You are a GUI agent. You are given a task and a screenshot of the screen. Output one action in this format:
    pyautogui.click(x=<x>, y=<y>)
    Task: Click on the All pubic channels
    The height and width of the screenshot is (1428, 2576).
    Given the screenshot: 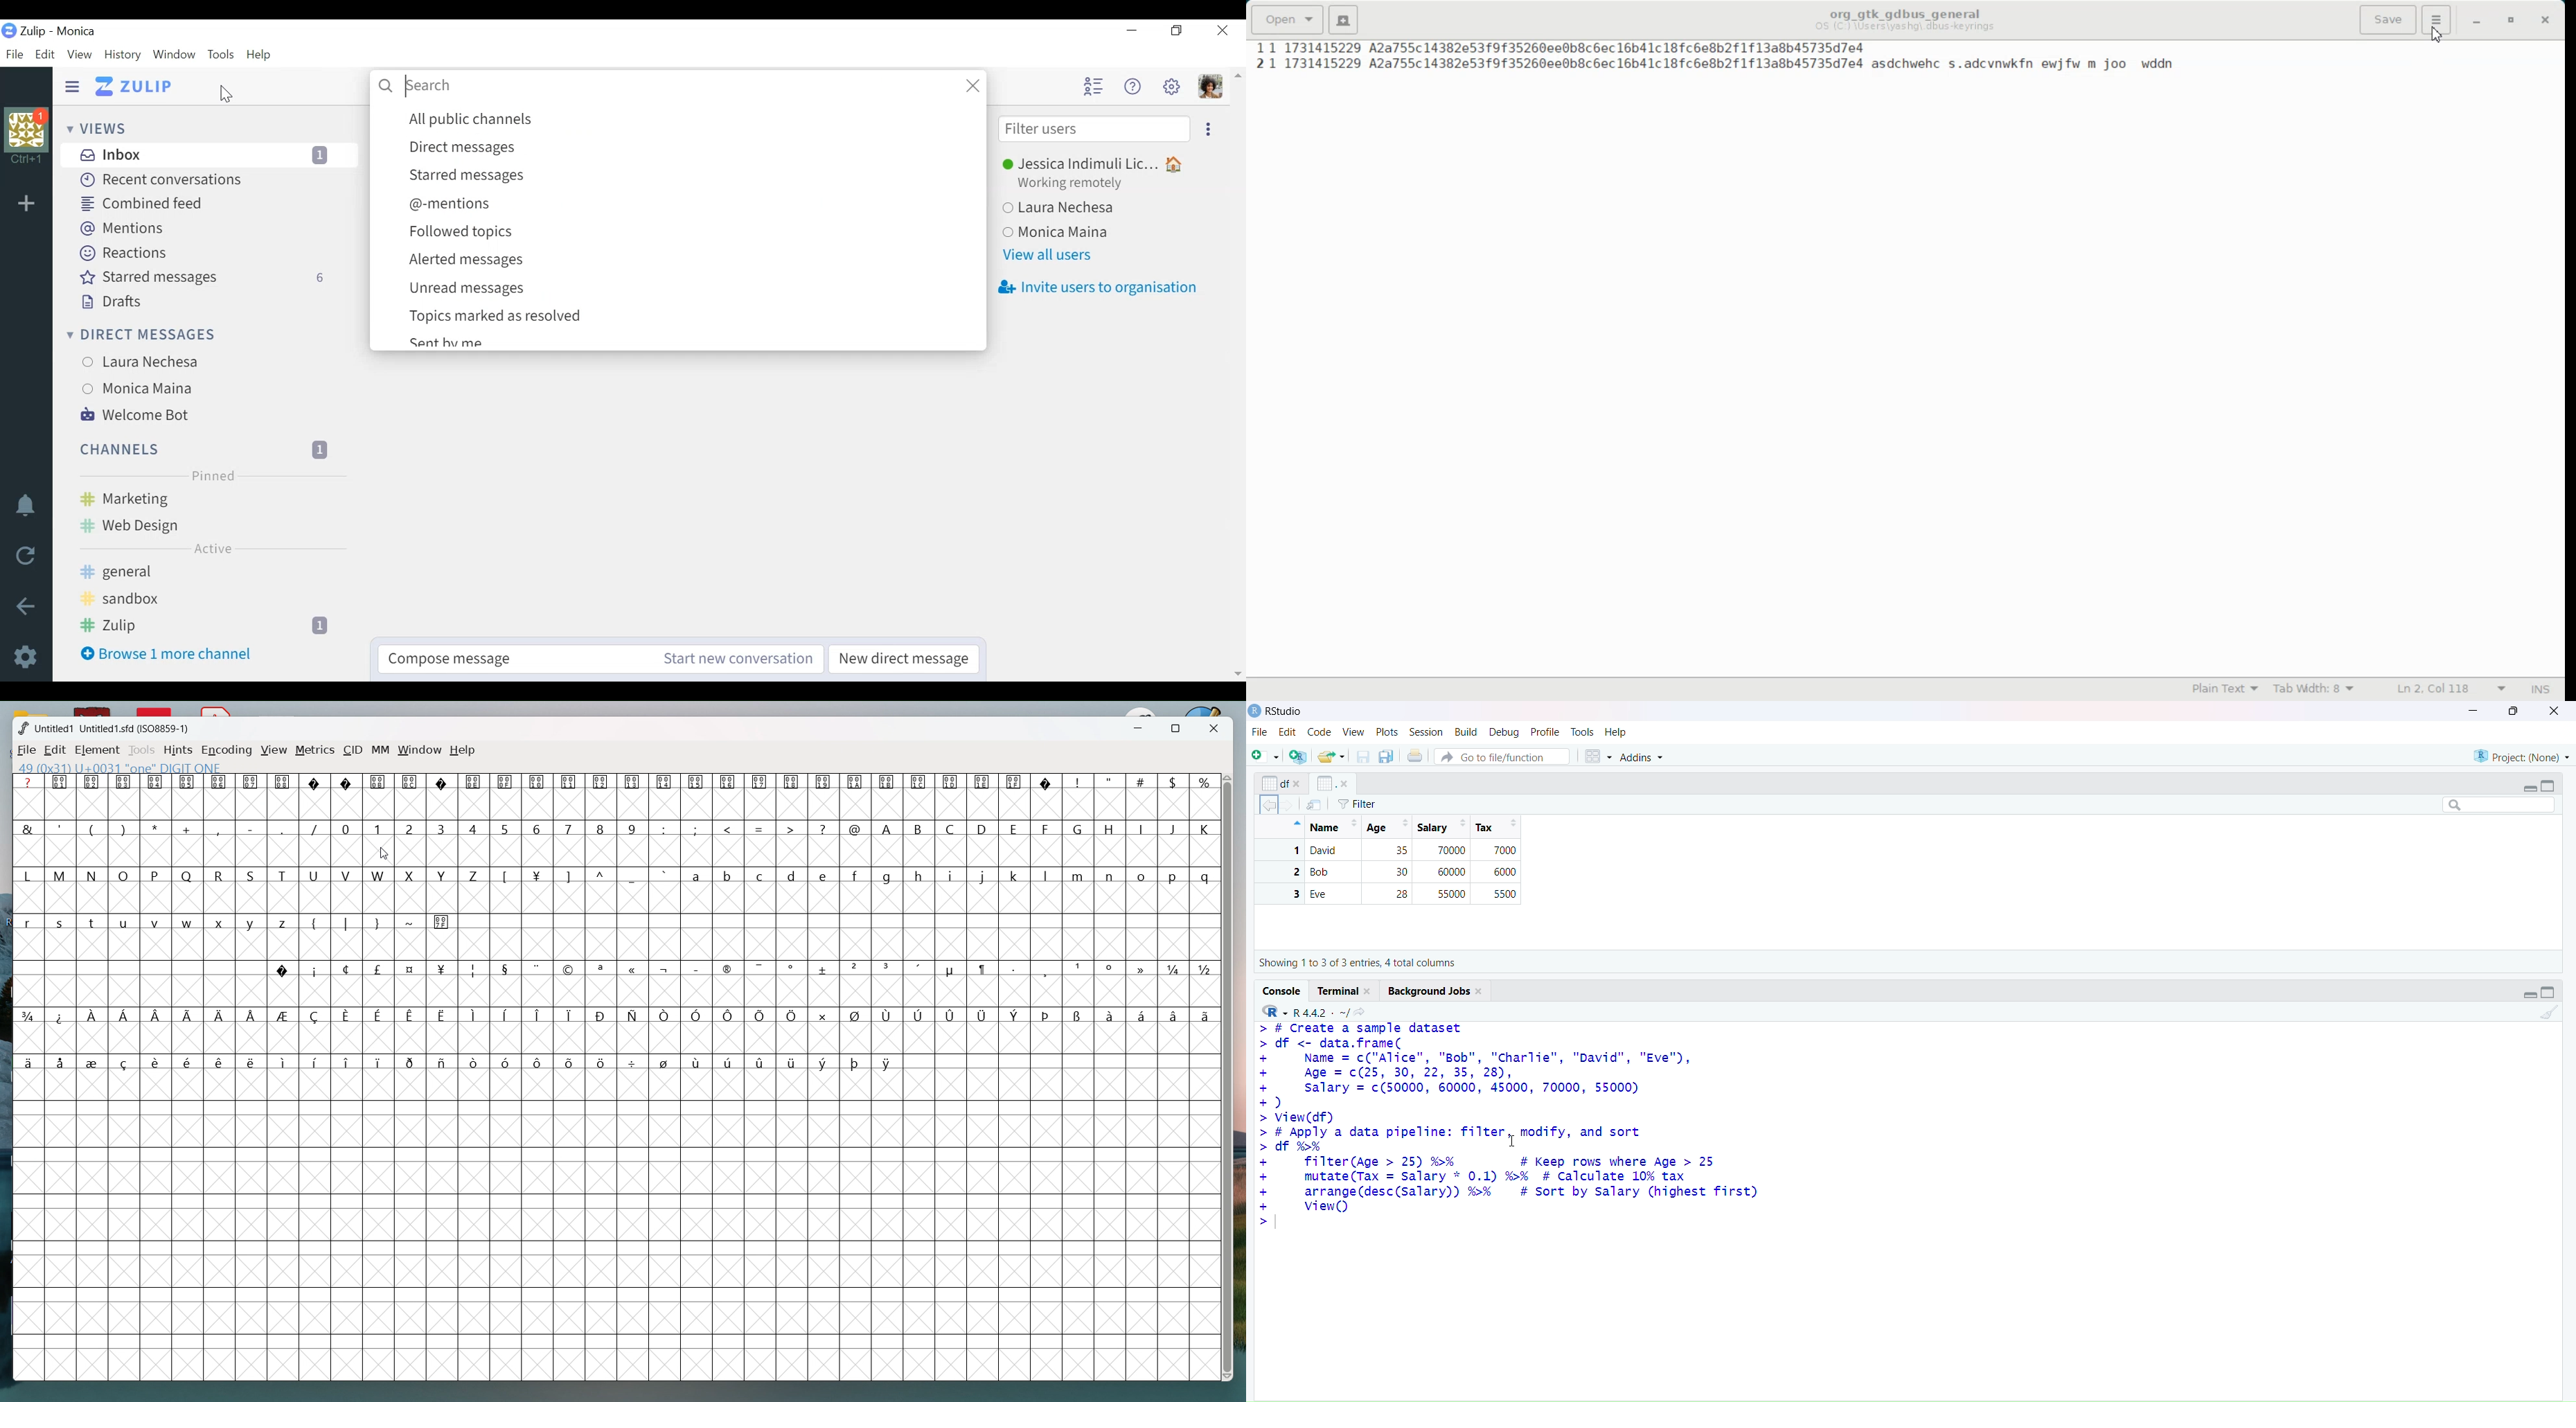 What is the action you would take?
    pyautogui.click(x=693, y=121)
    